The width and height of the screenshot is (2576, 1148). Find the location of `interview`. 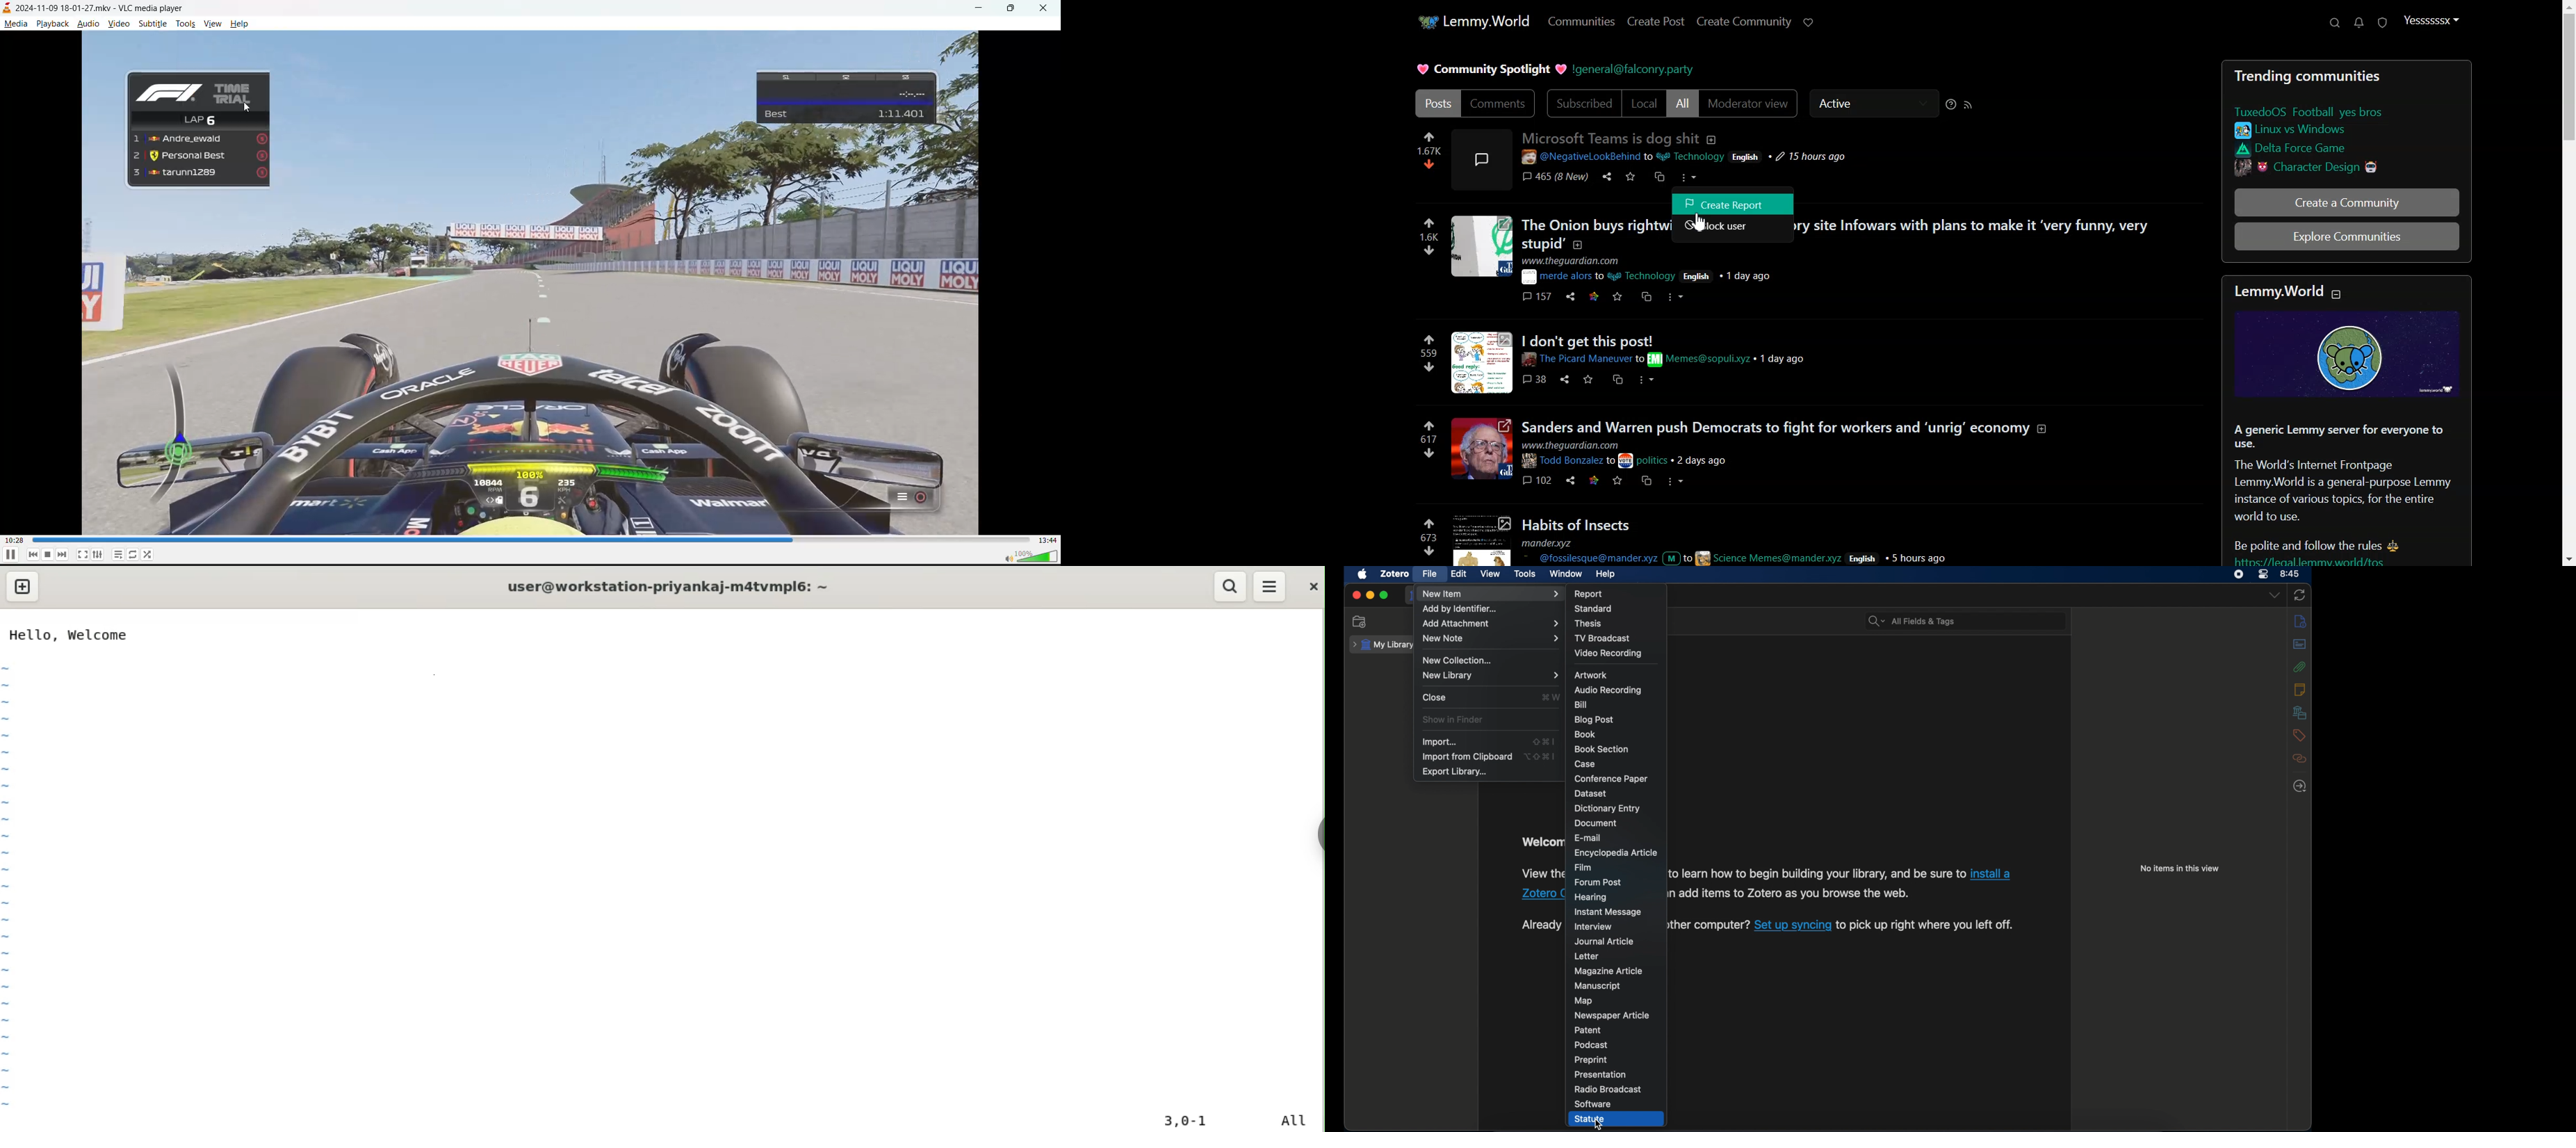

interview is located at coordinates (1595, 926).